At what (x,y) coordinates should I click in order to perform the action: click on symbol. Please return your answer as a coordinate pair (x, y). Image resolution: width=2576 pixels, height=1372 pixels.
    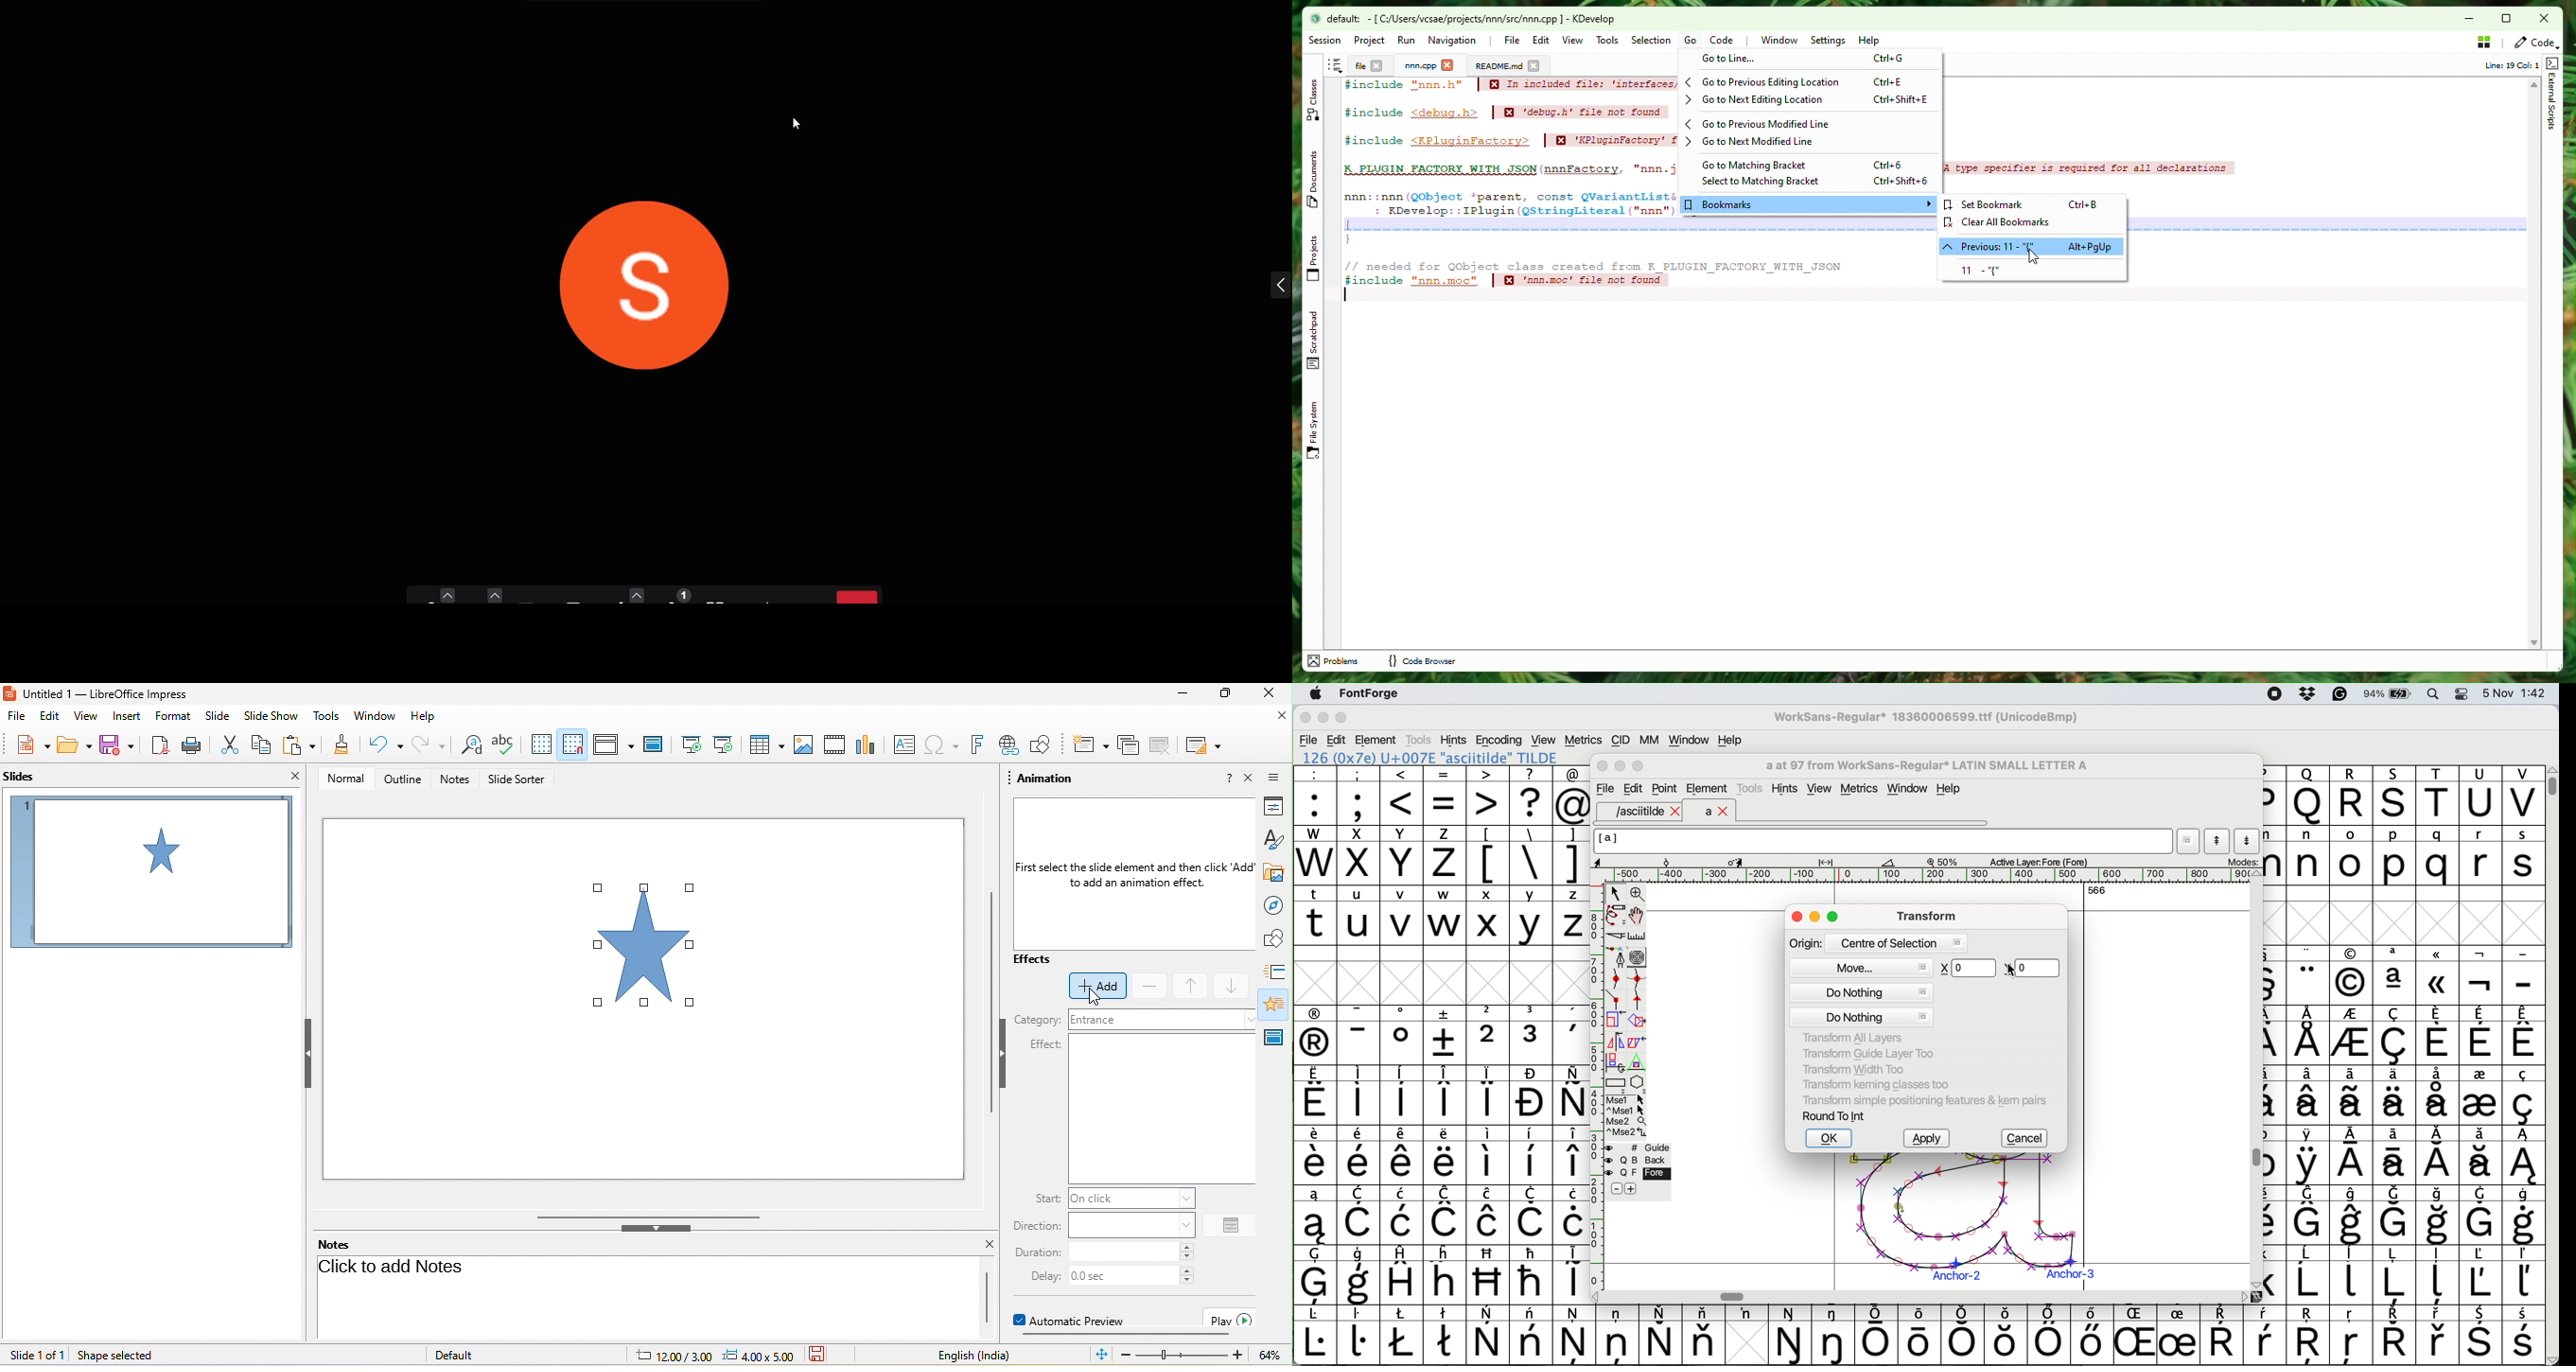
    Looking at the image, I should click on (2090, 1334).